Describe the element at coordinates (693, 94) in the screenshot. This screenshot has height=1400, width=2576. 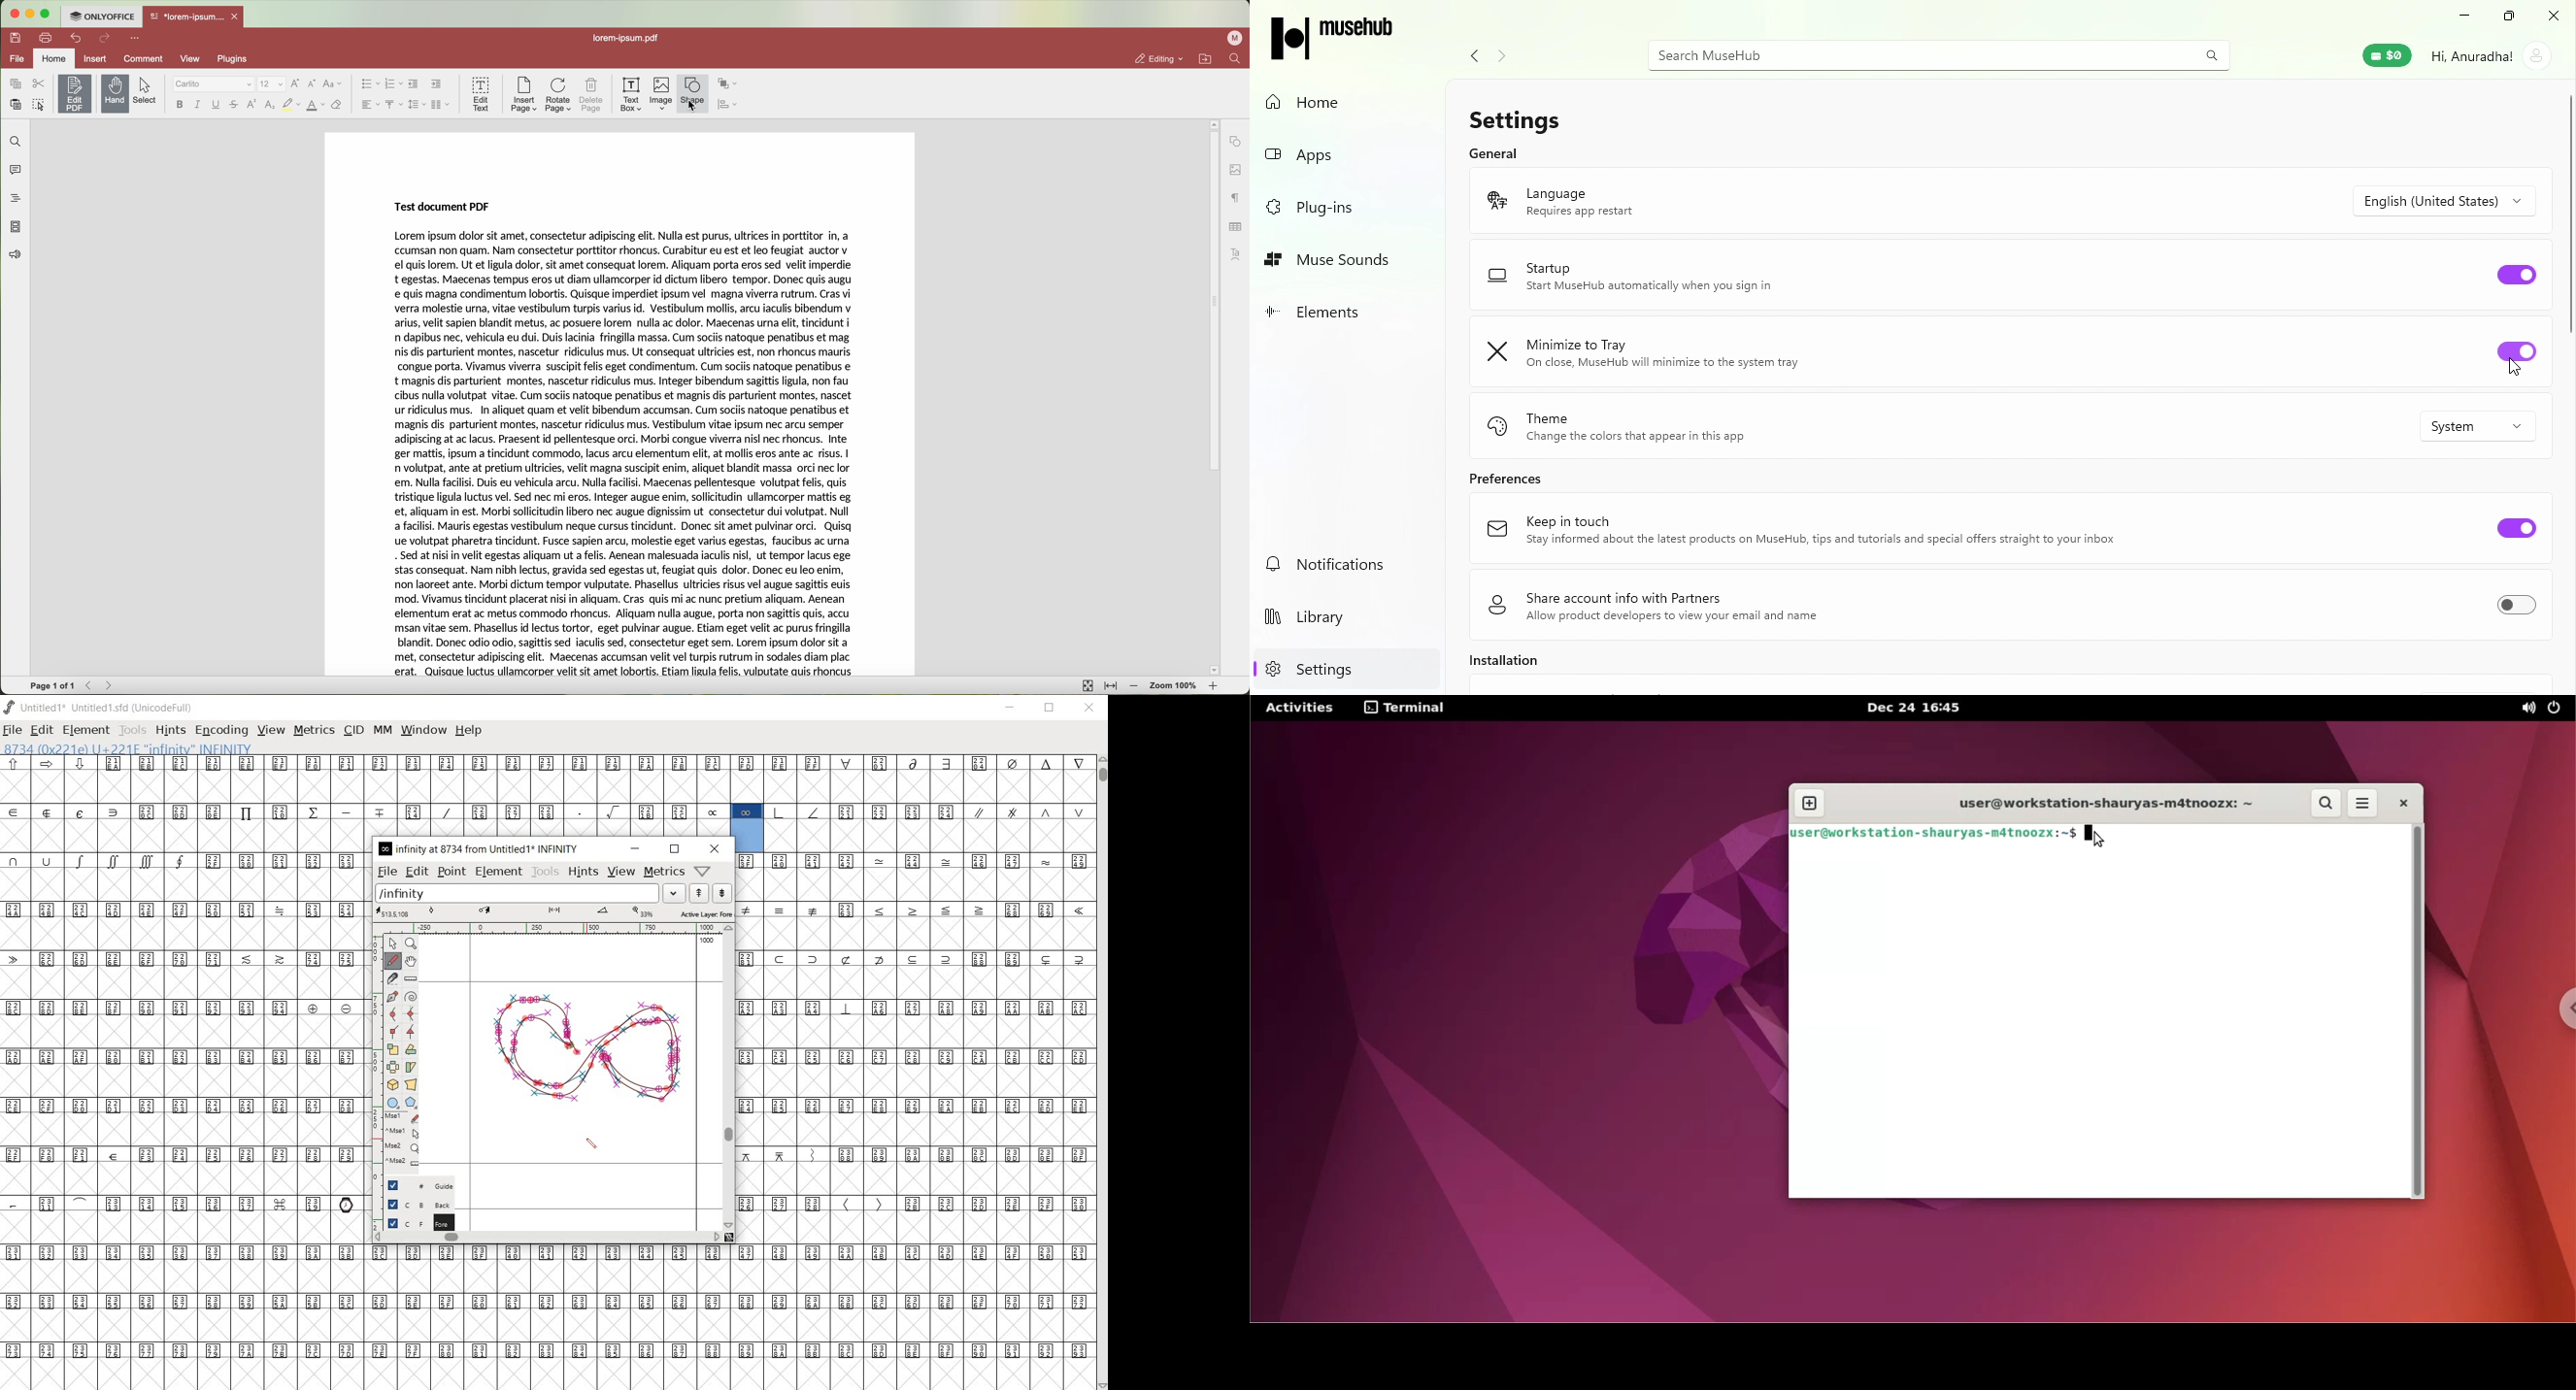
I see `click on shape` at that location.